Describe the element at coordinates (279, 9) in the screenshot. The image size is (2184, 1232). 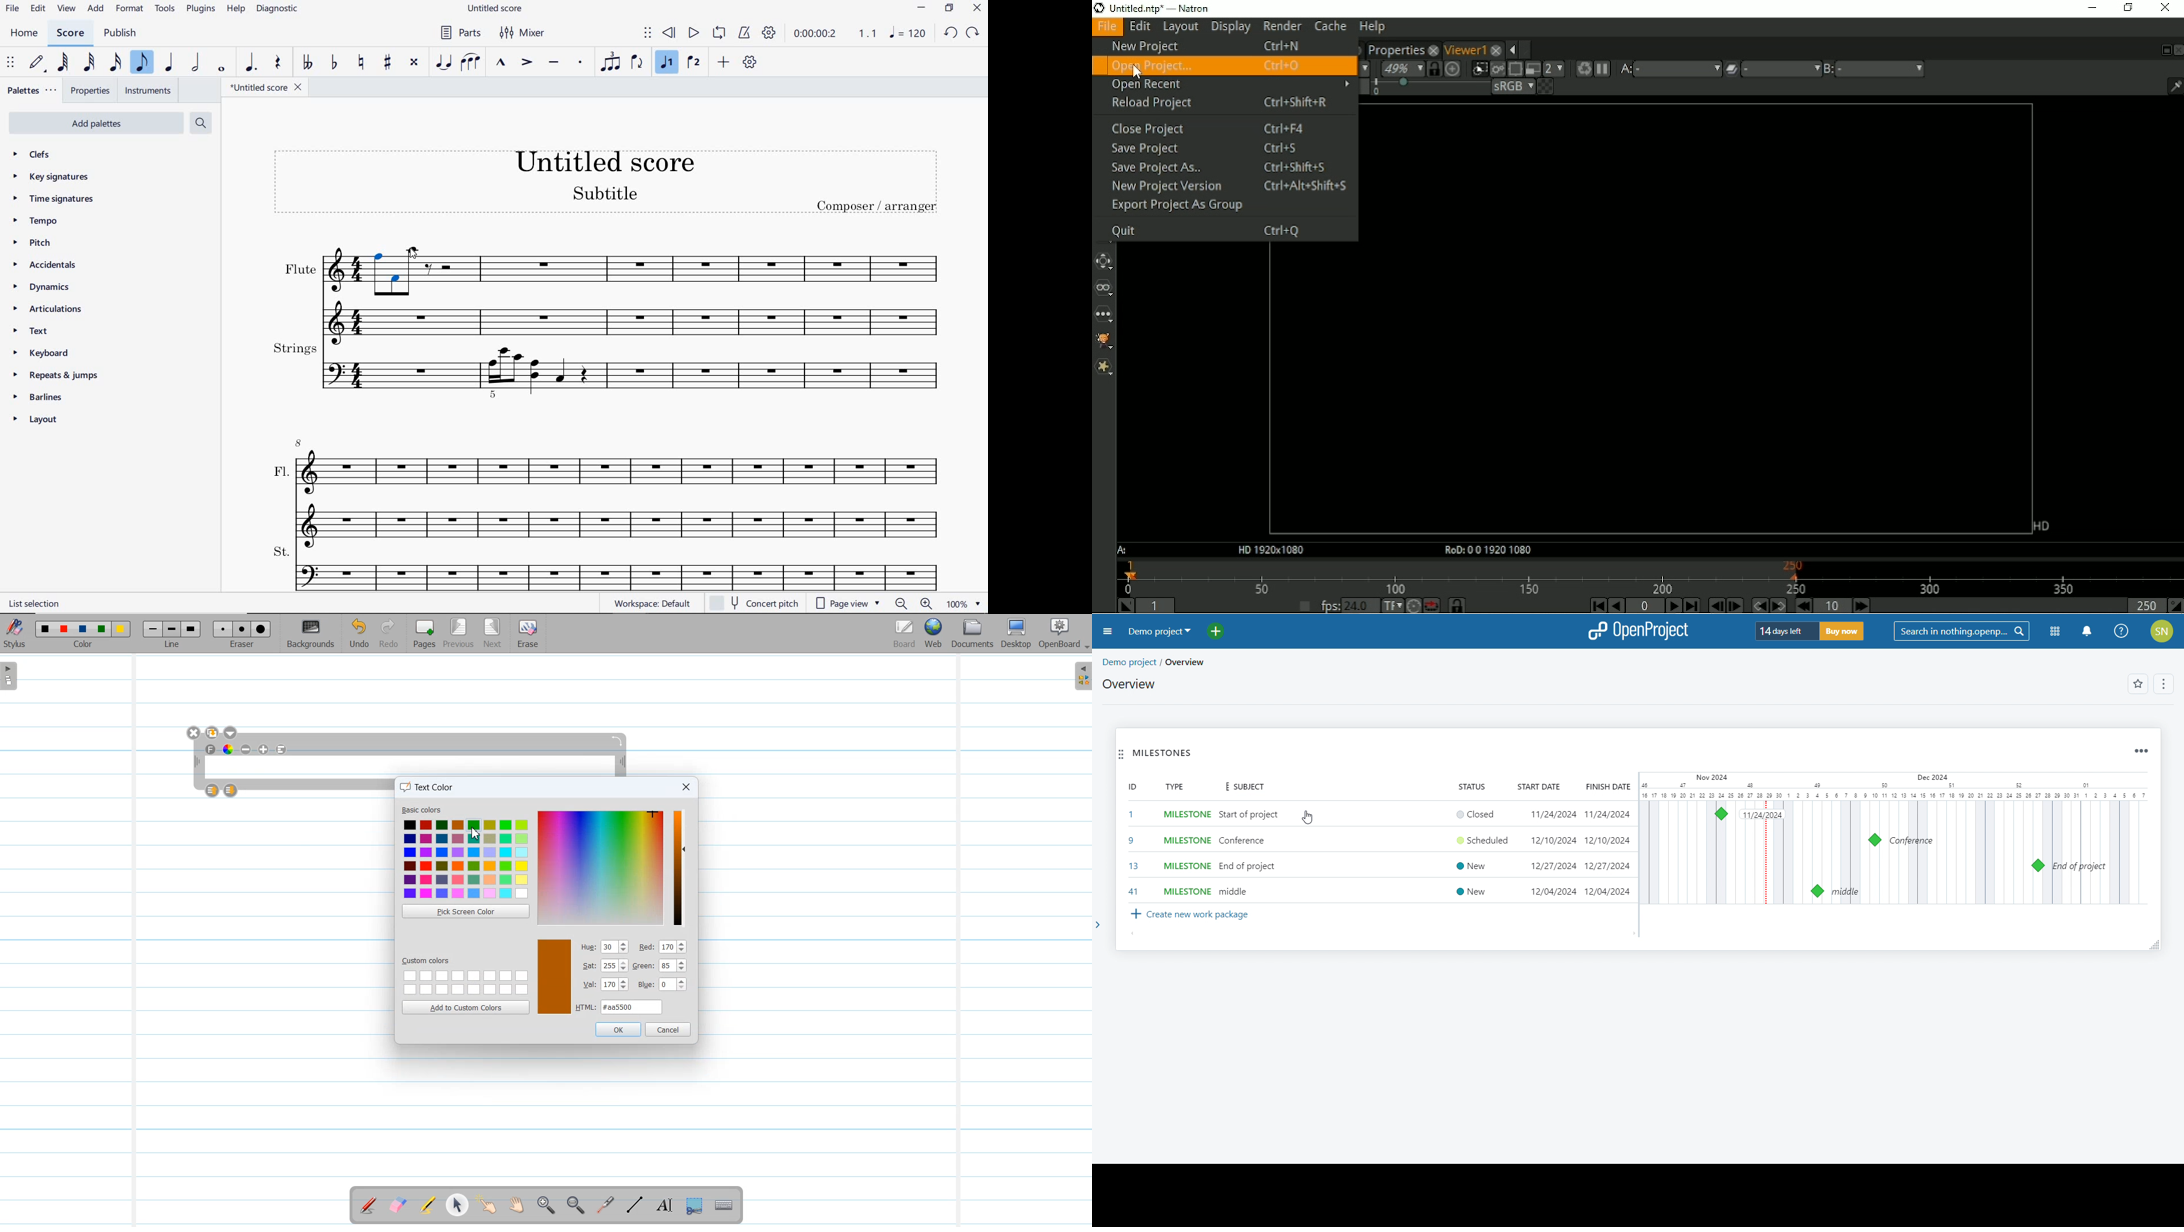
I see `DIAGNOSTIC` at that location.